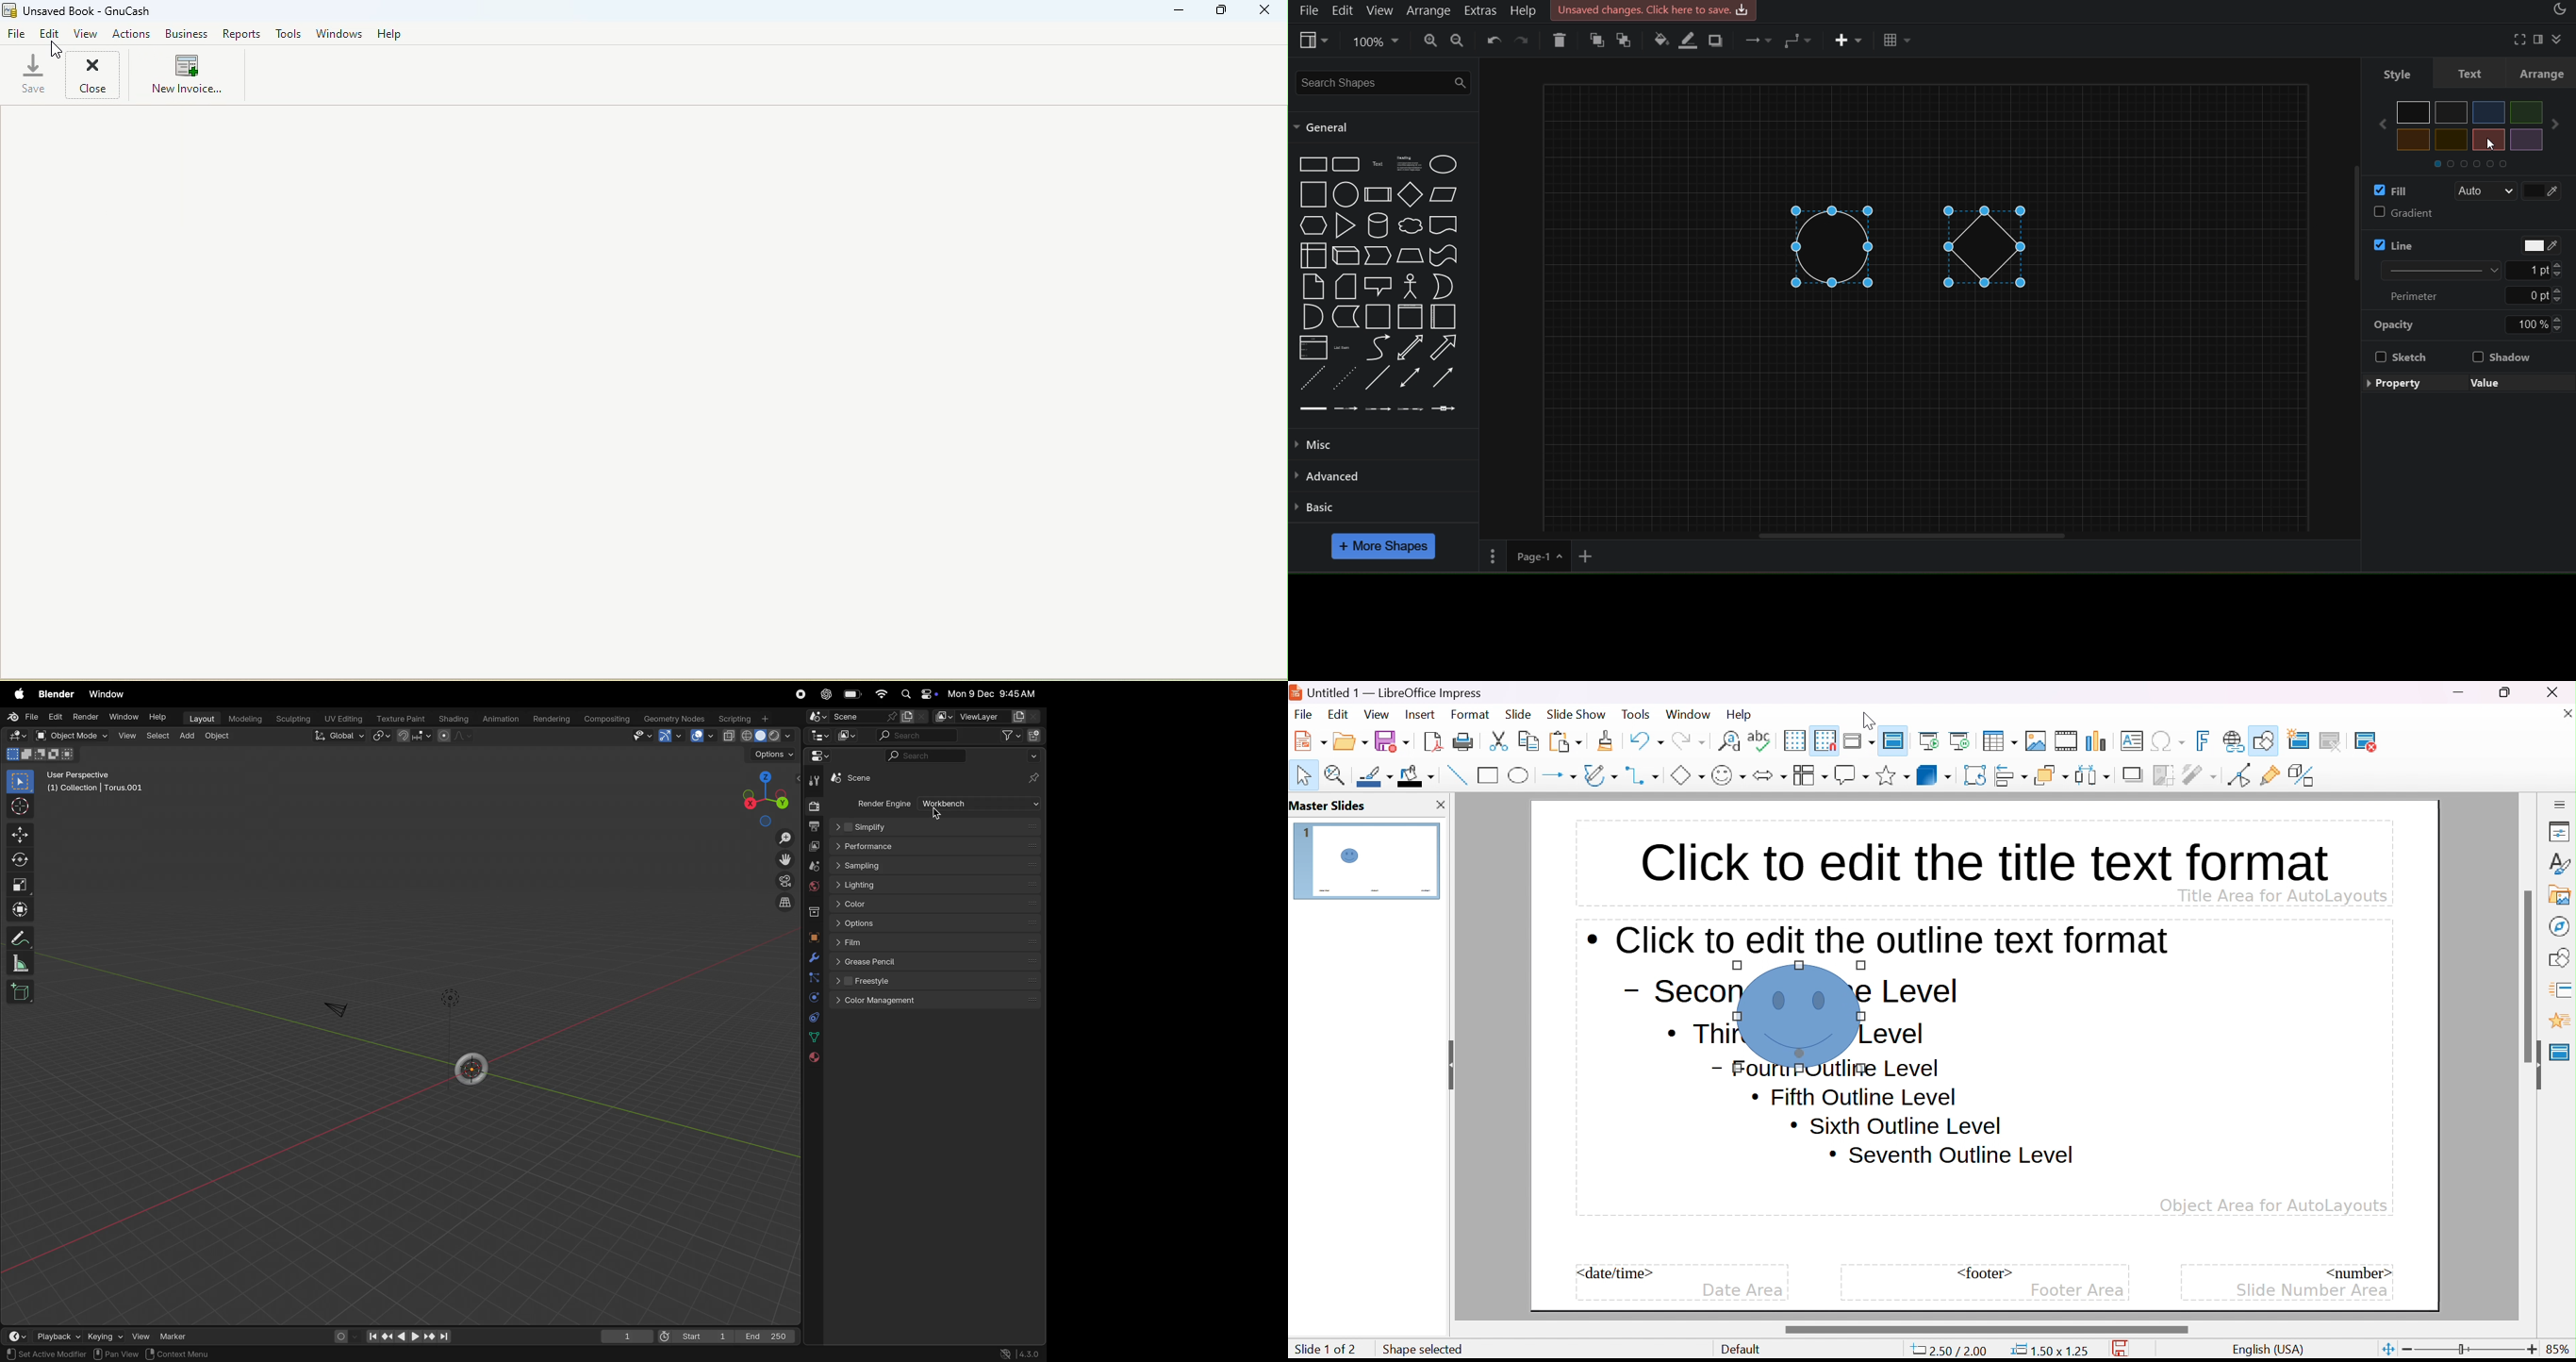 The height and width of the screenshot is (1372, 2576). What do you see at coordinates (1800, 41) in the screenshot?
I see `connection` at bounding box center [1800, 41].